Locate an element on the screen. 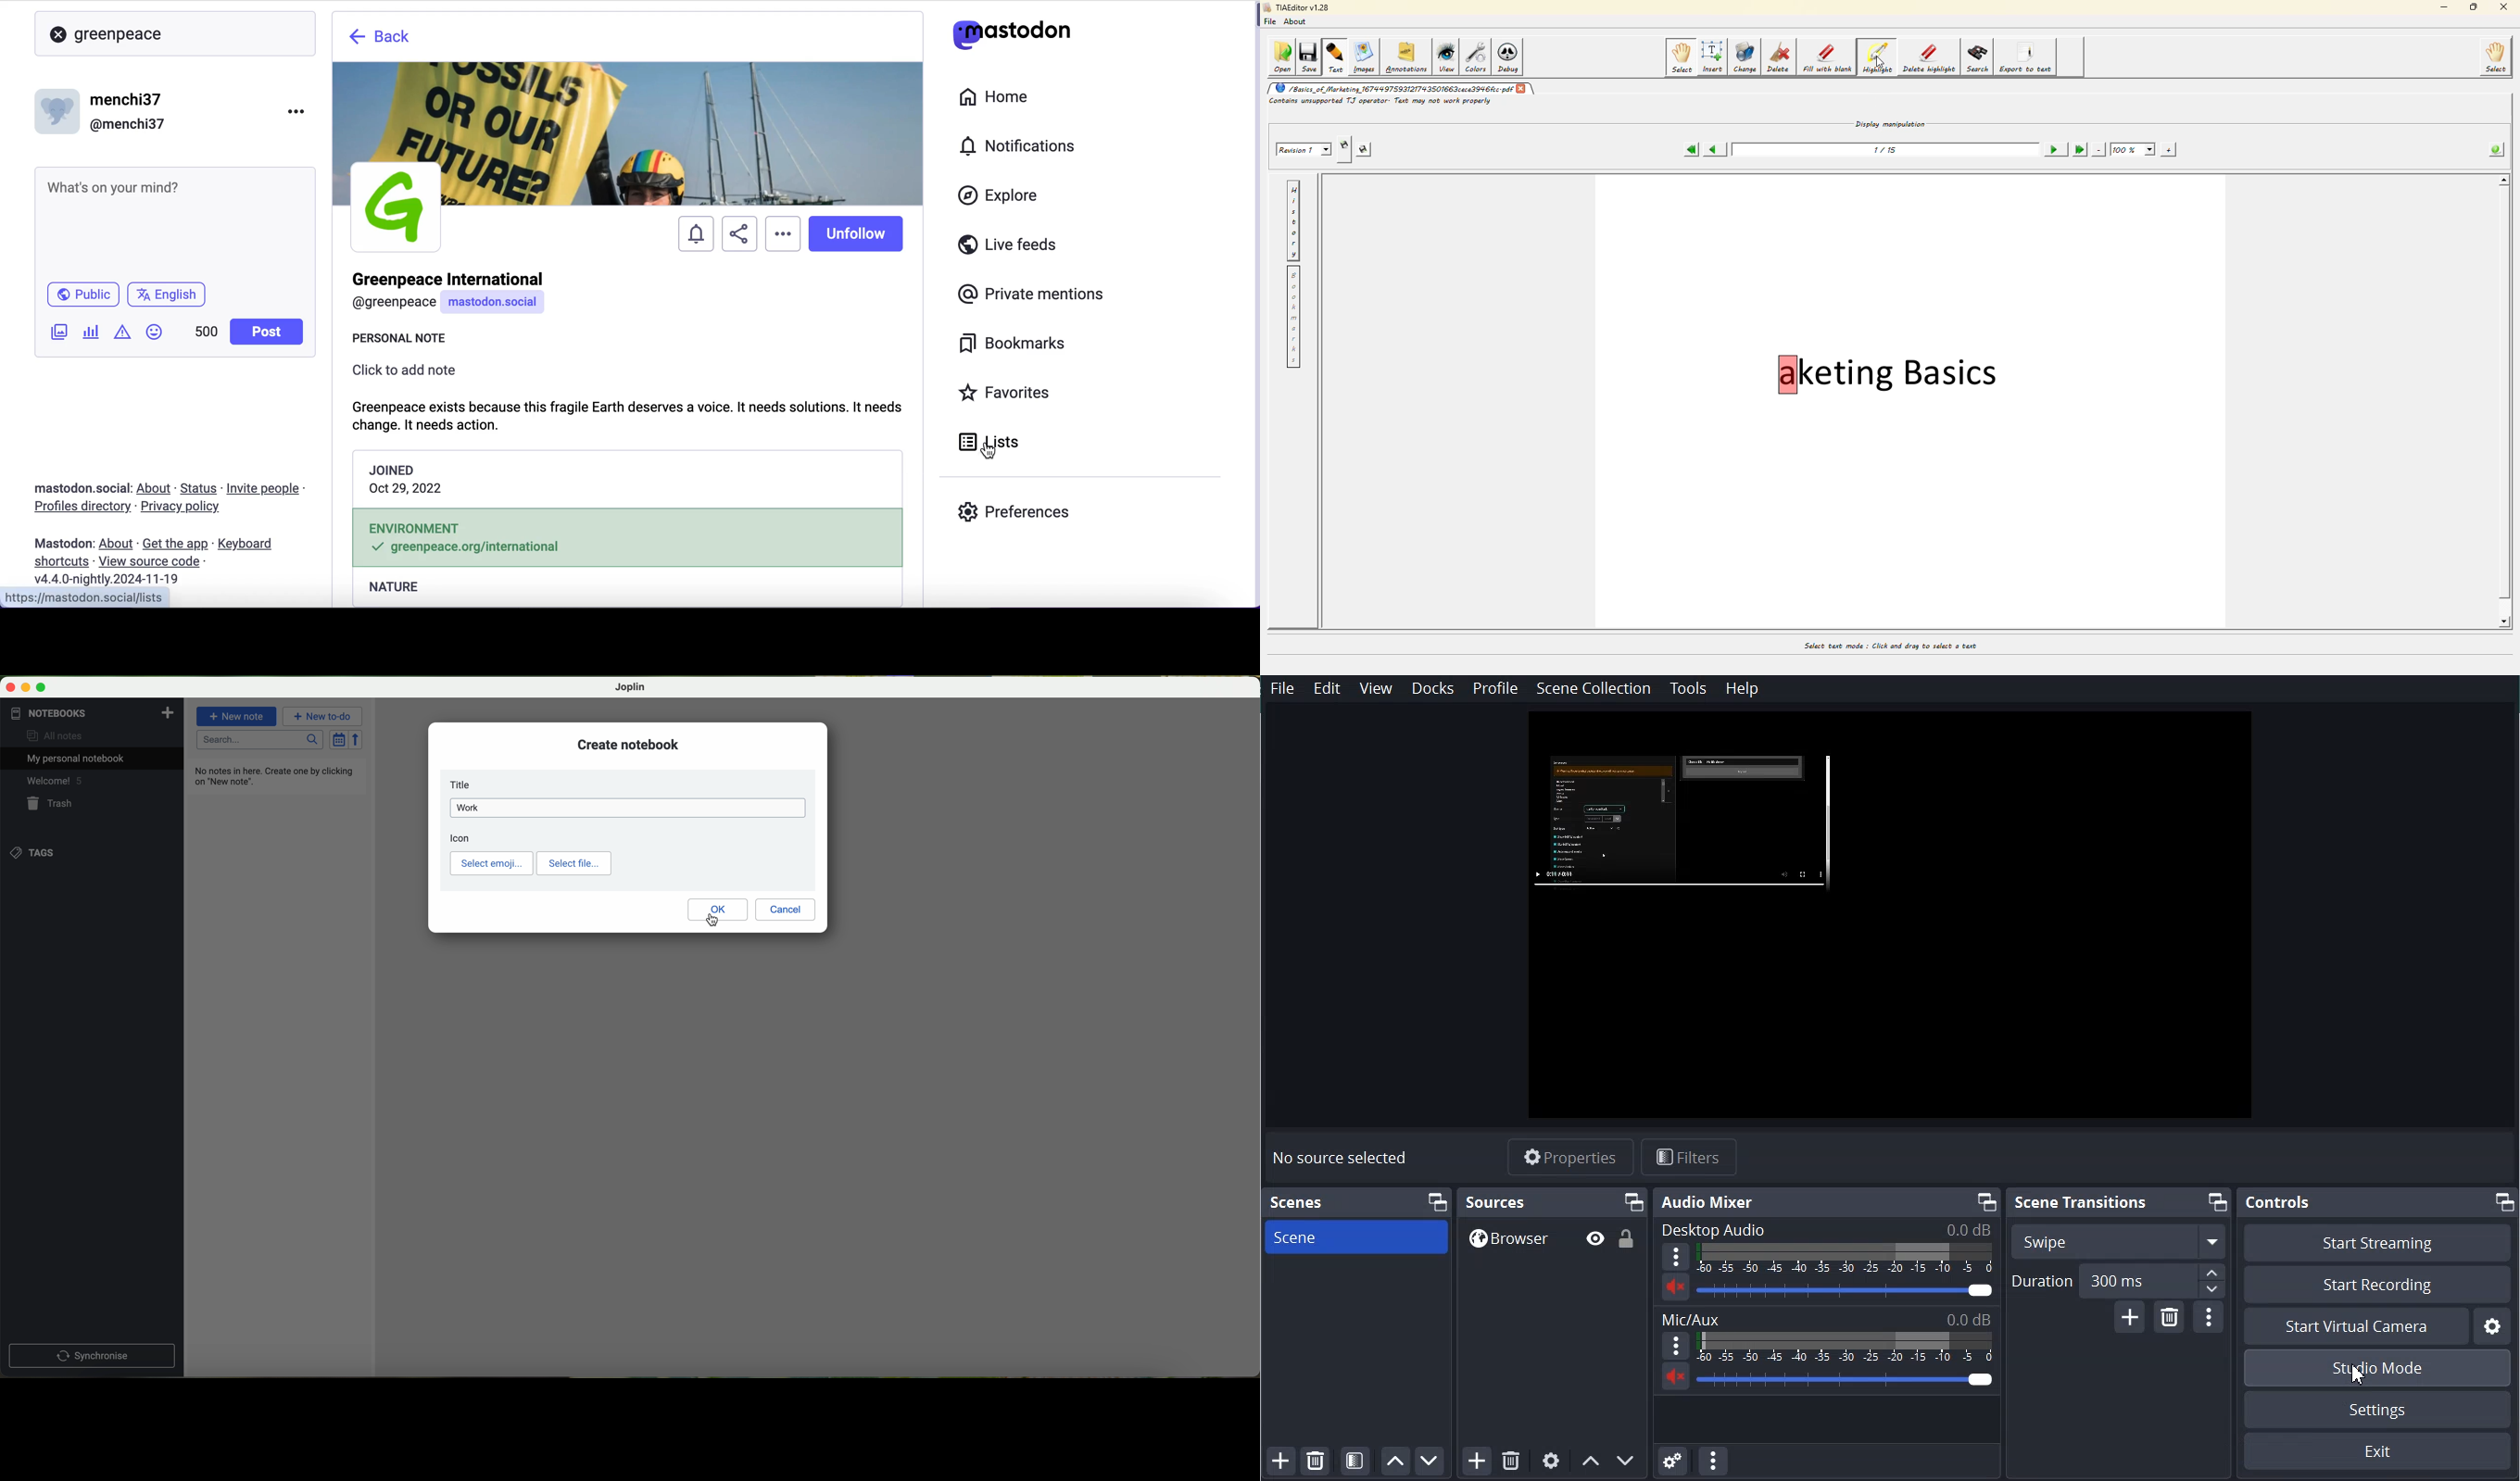 The height and width of the screenshot is (1484, 2520). minimize is located at coordinates (27, 688).